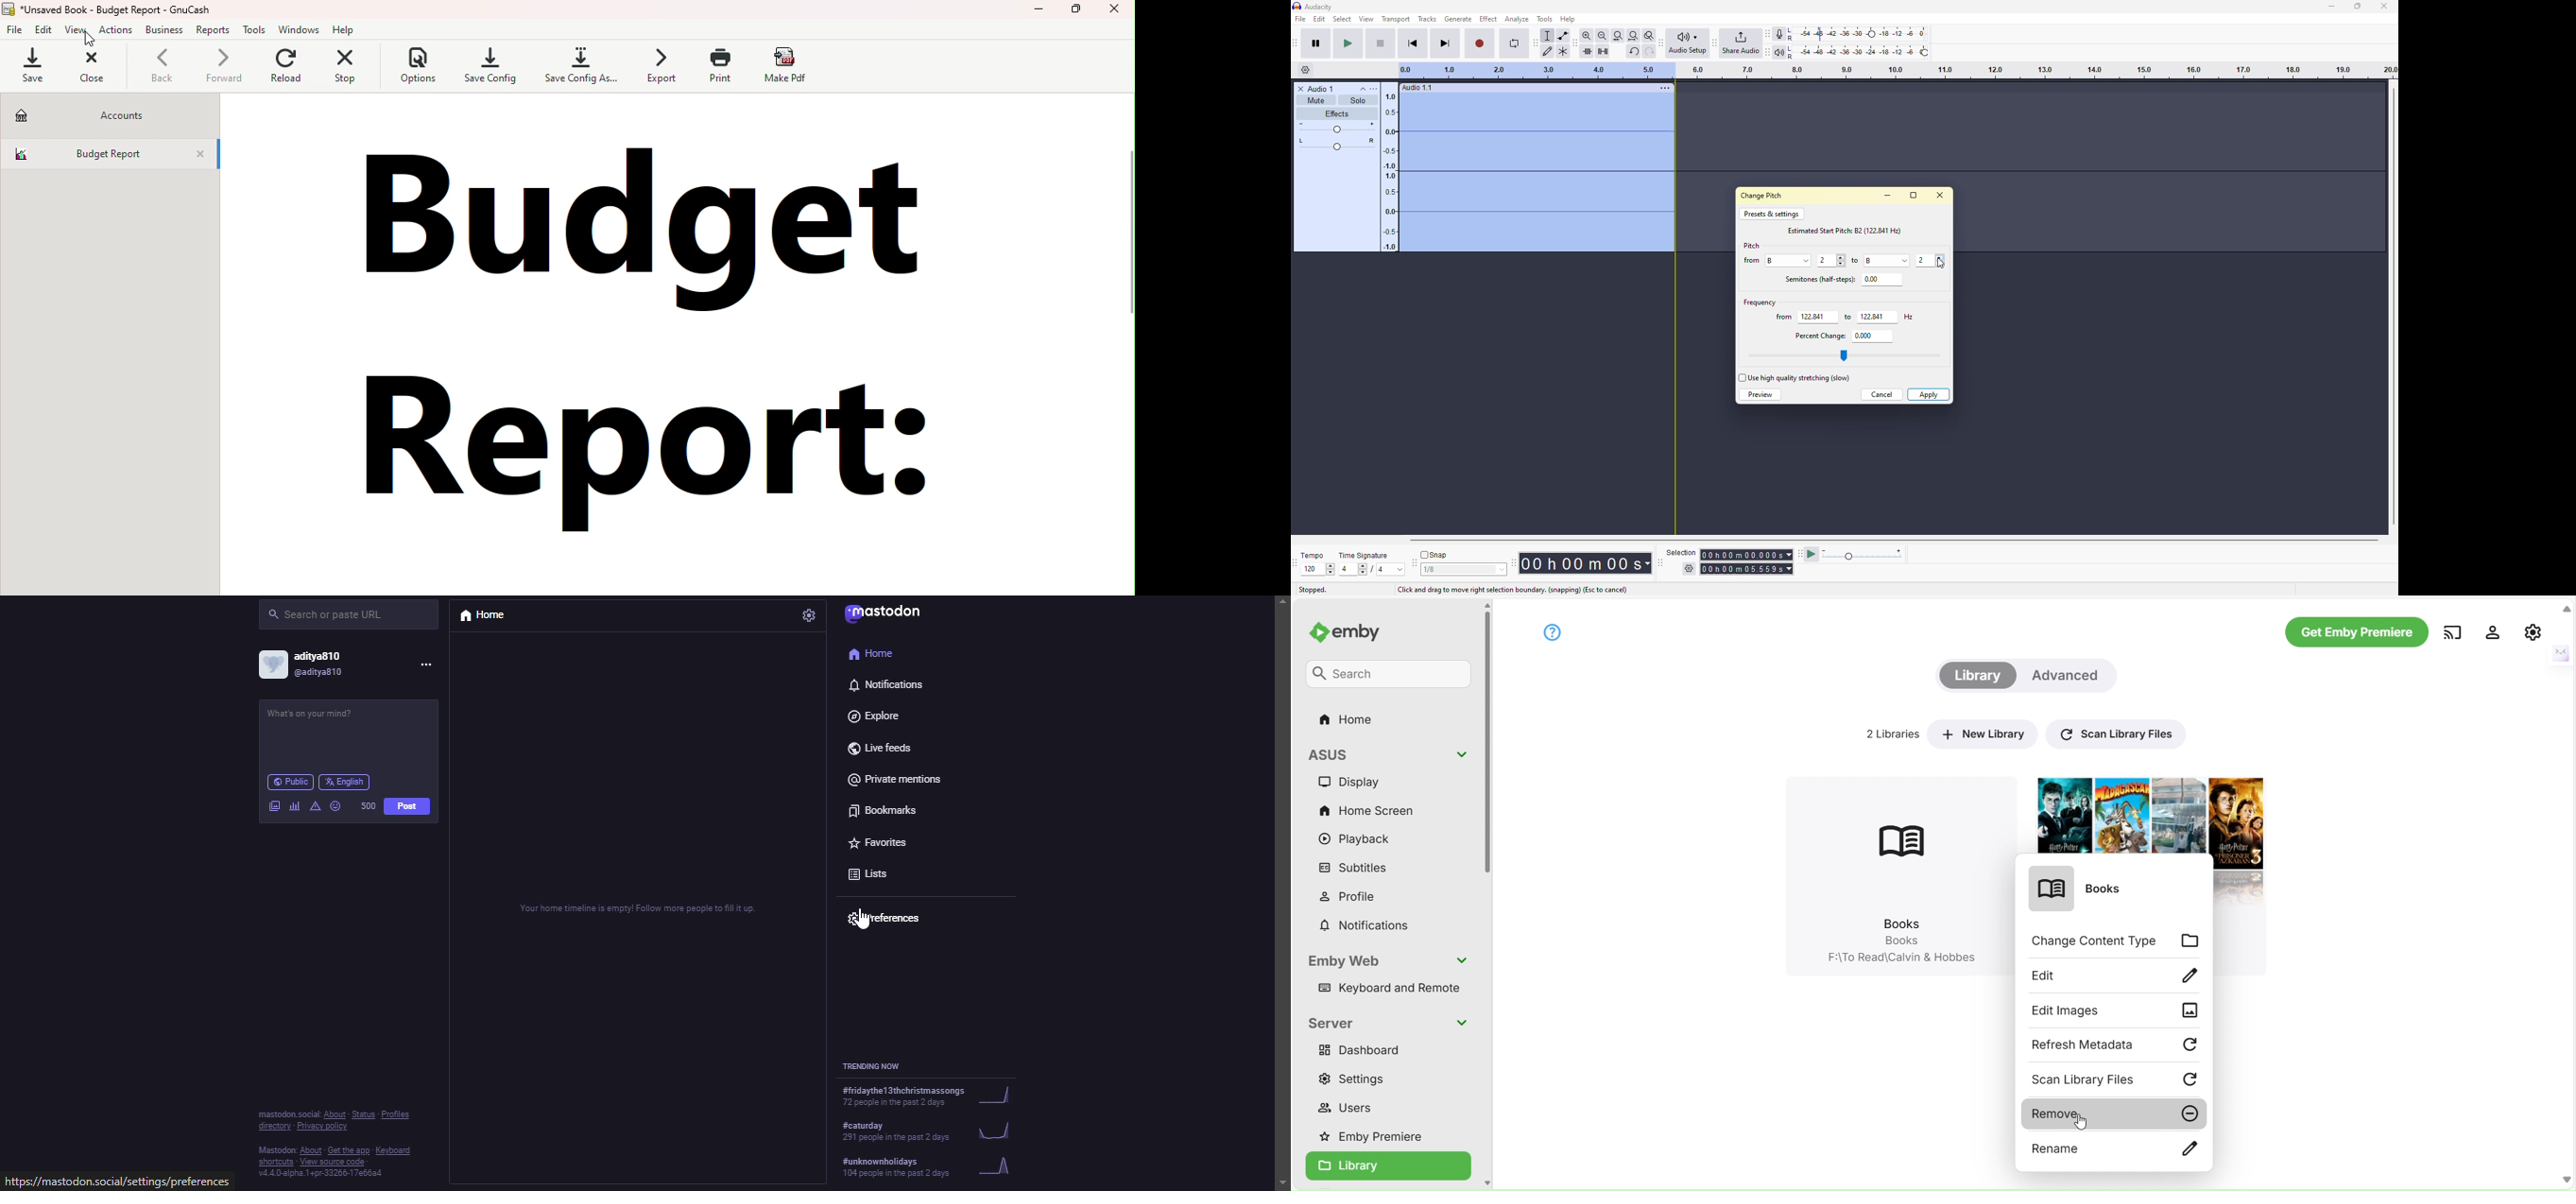  I want to click on Actions, so click(115, 30).